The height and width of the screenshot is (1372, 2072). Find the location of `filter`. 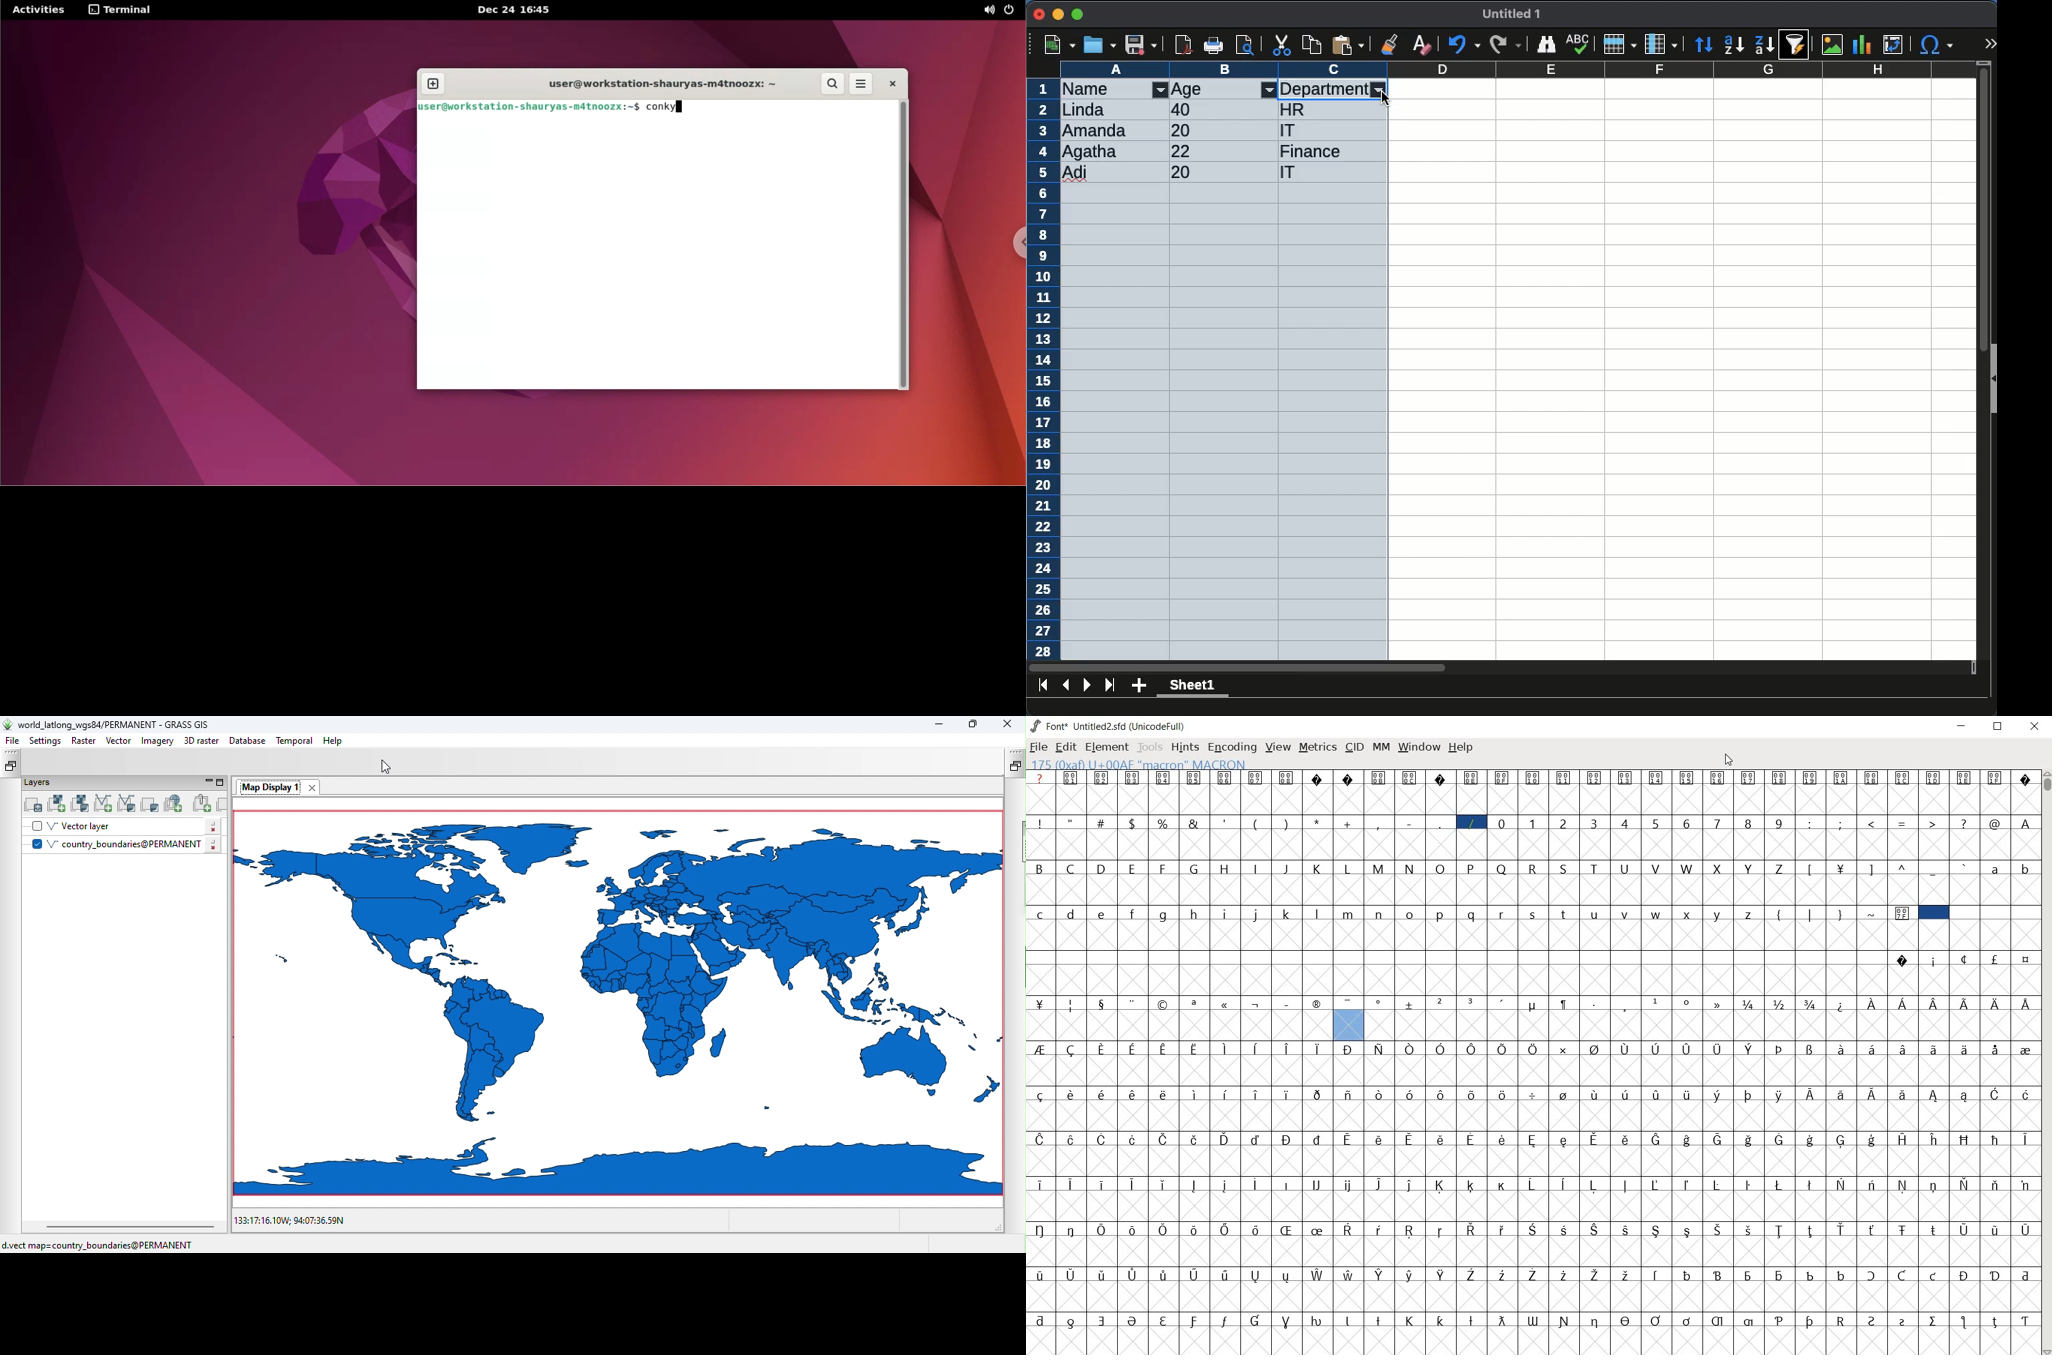

filter is located at coordinates (1379, 91).